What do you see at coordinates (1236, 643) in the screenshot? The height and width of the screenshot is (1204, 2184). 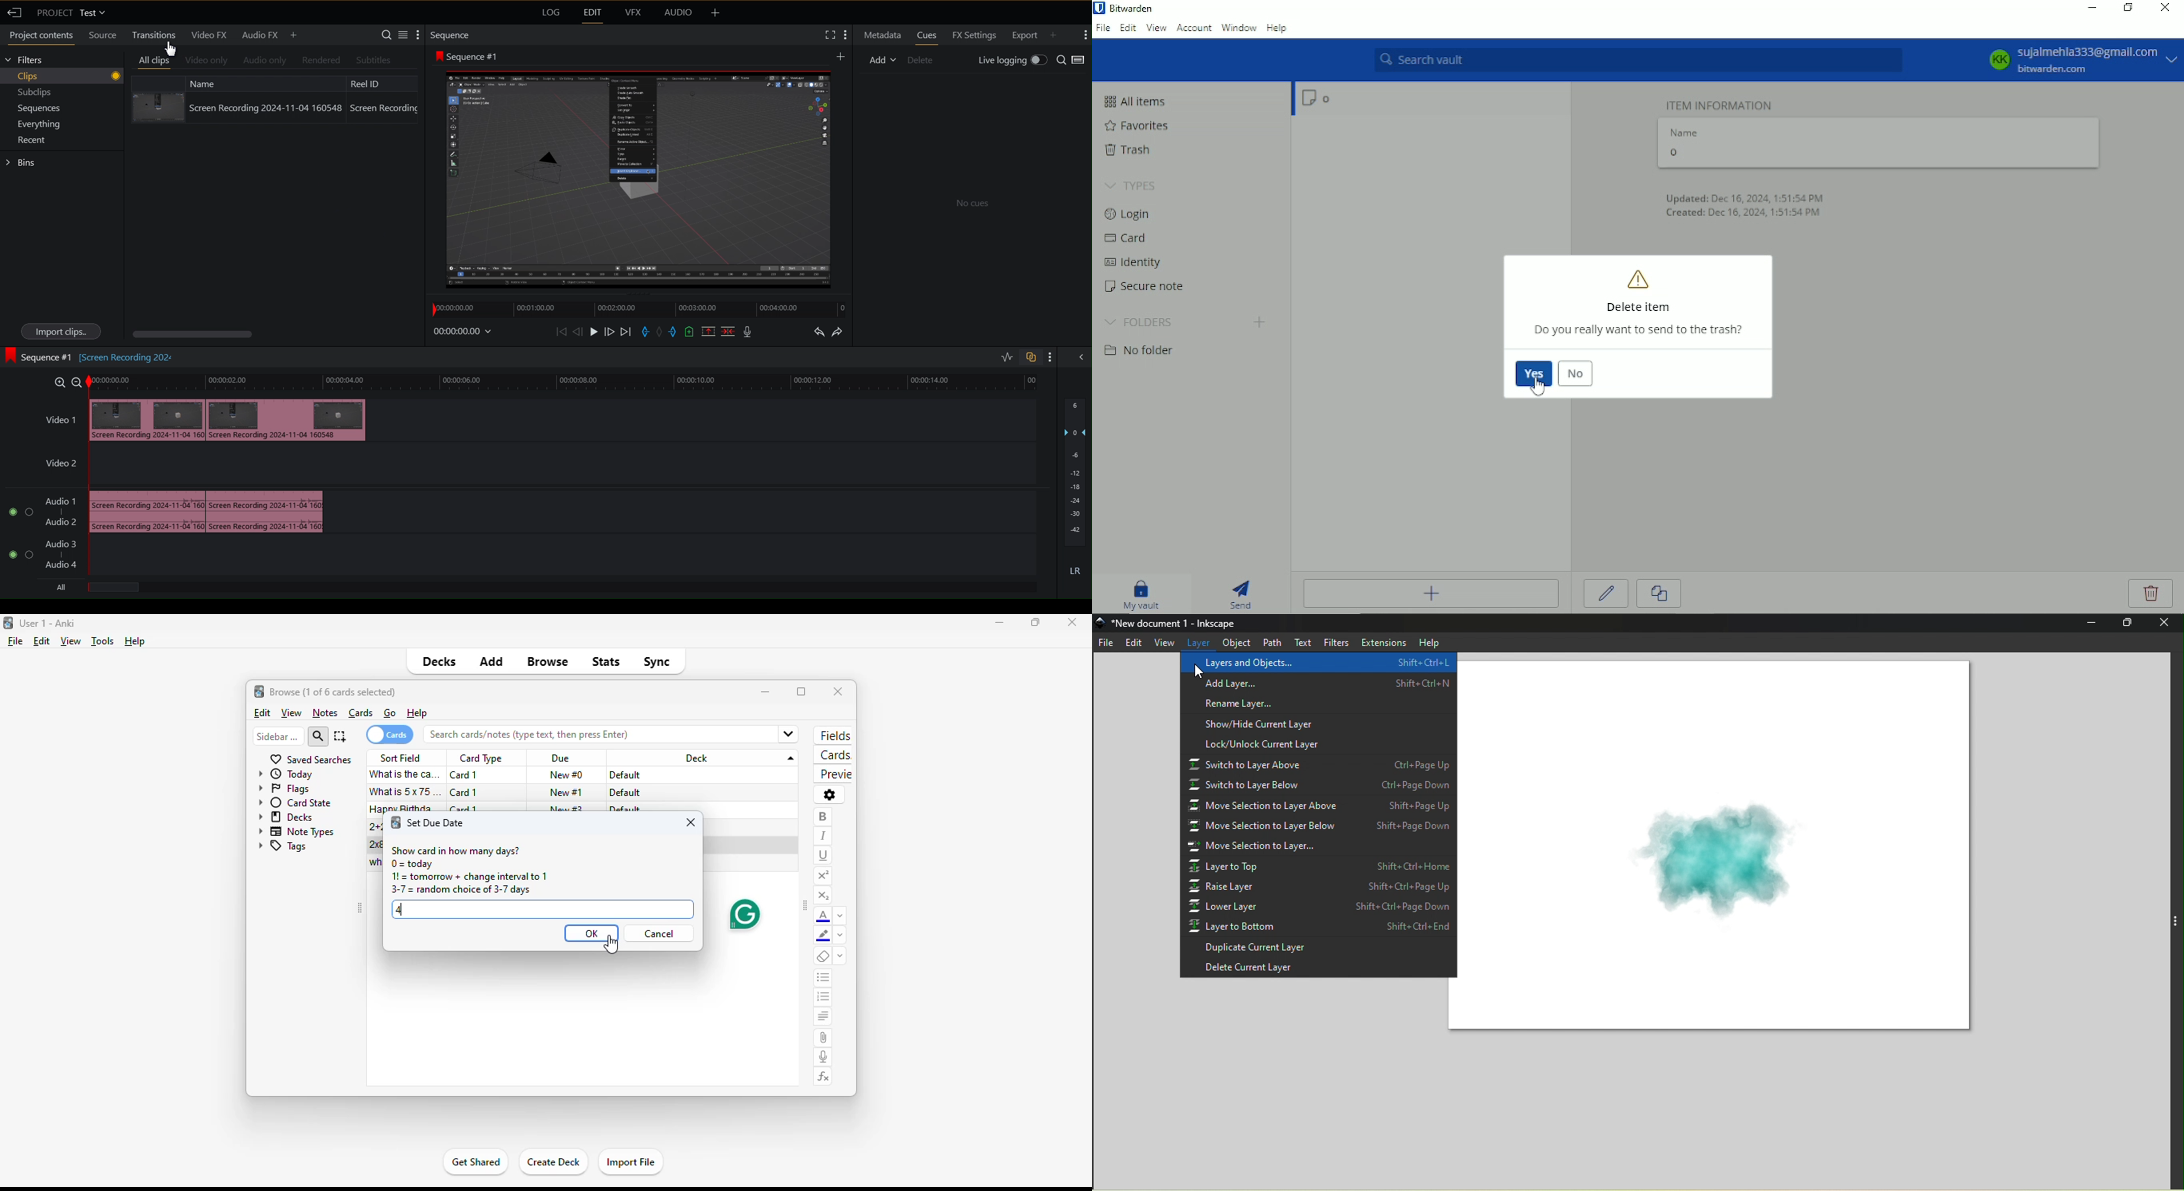 I see `Object` at bounding box center [1236, 643].